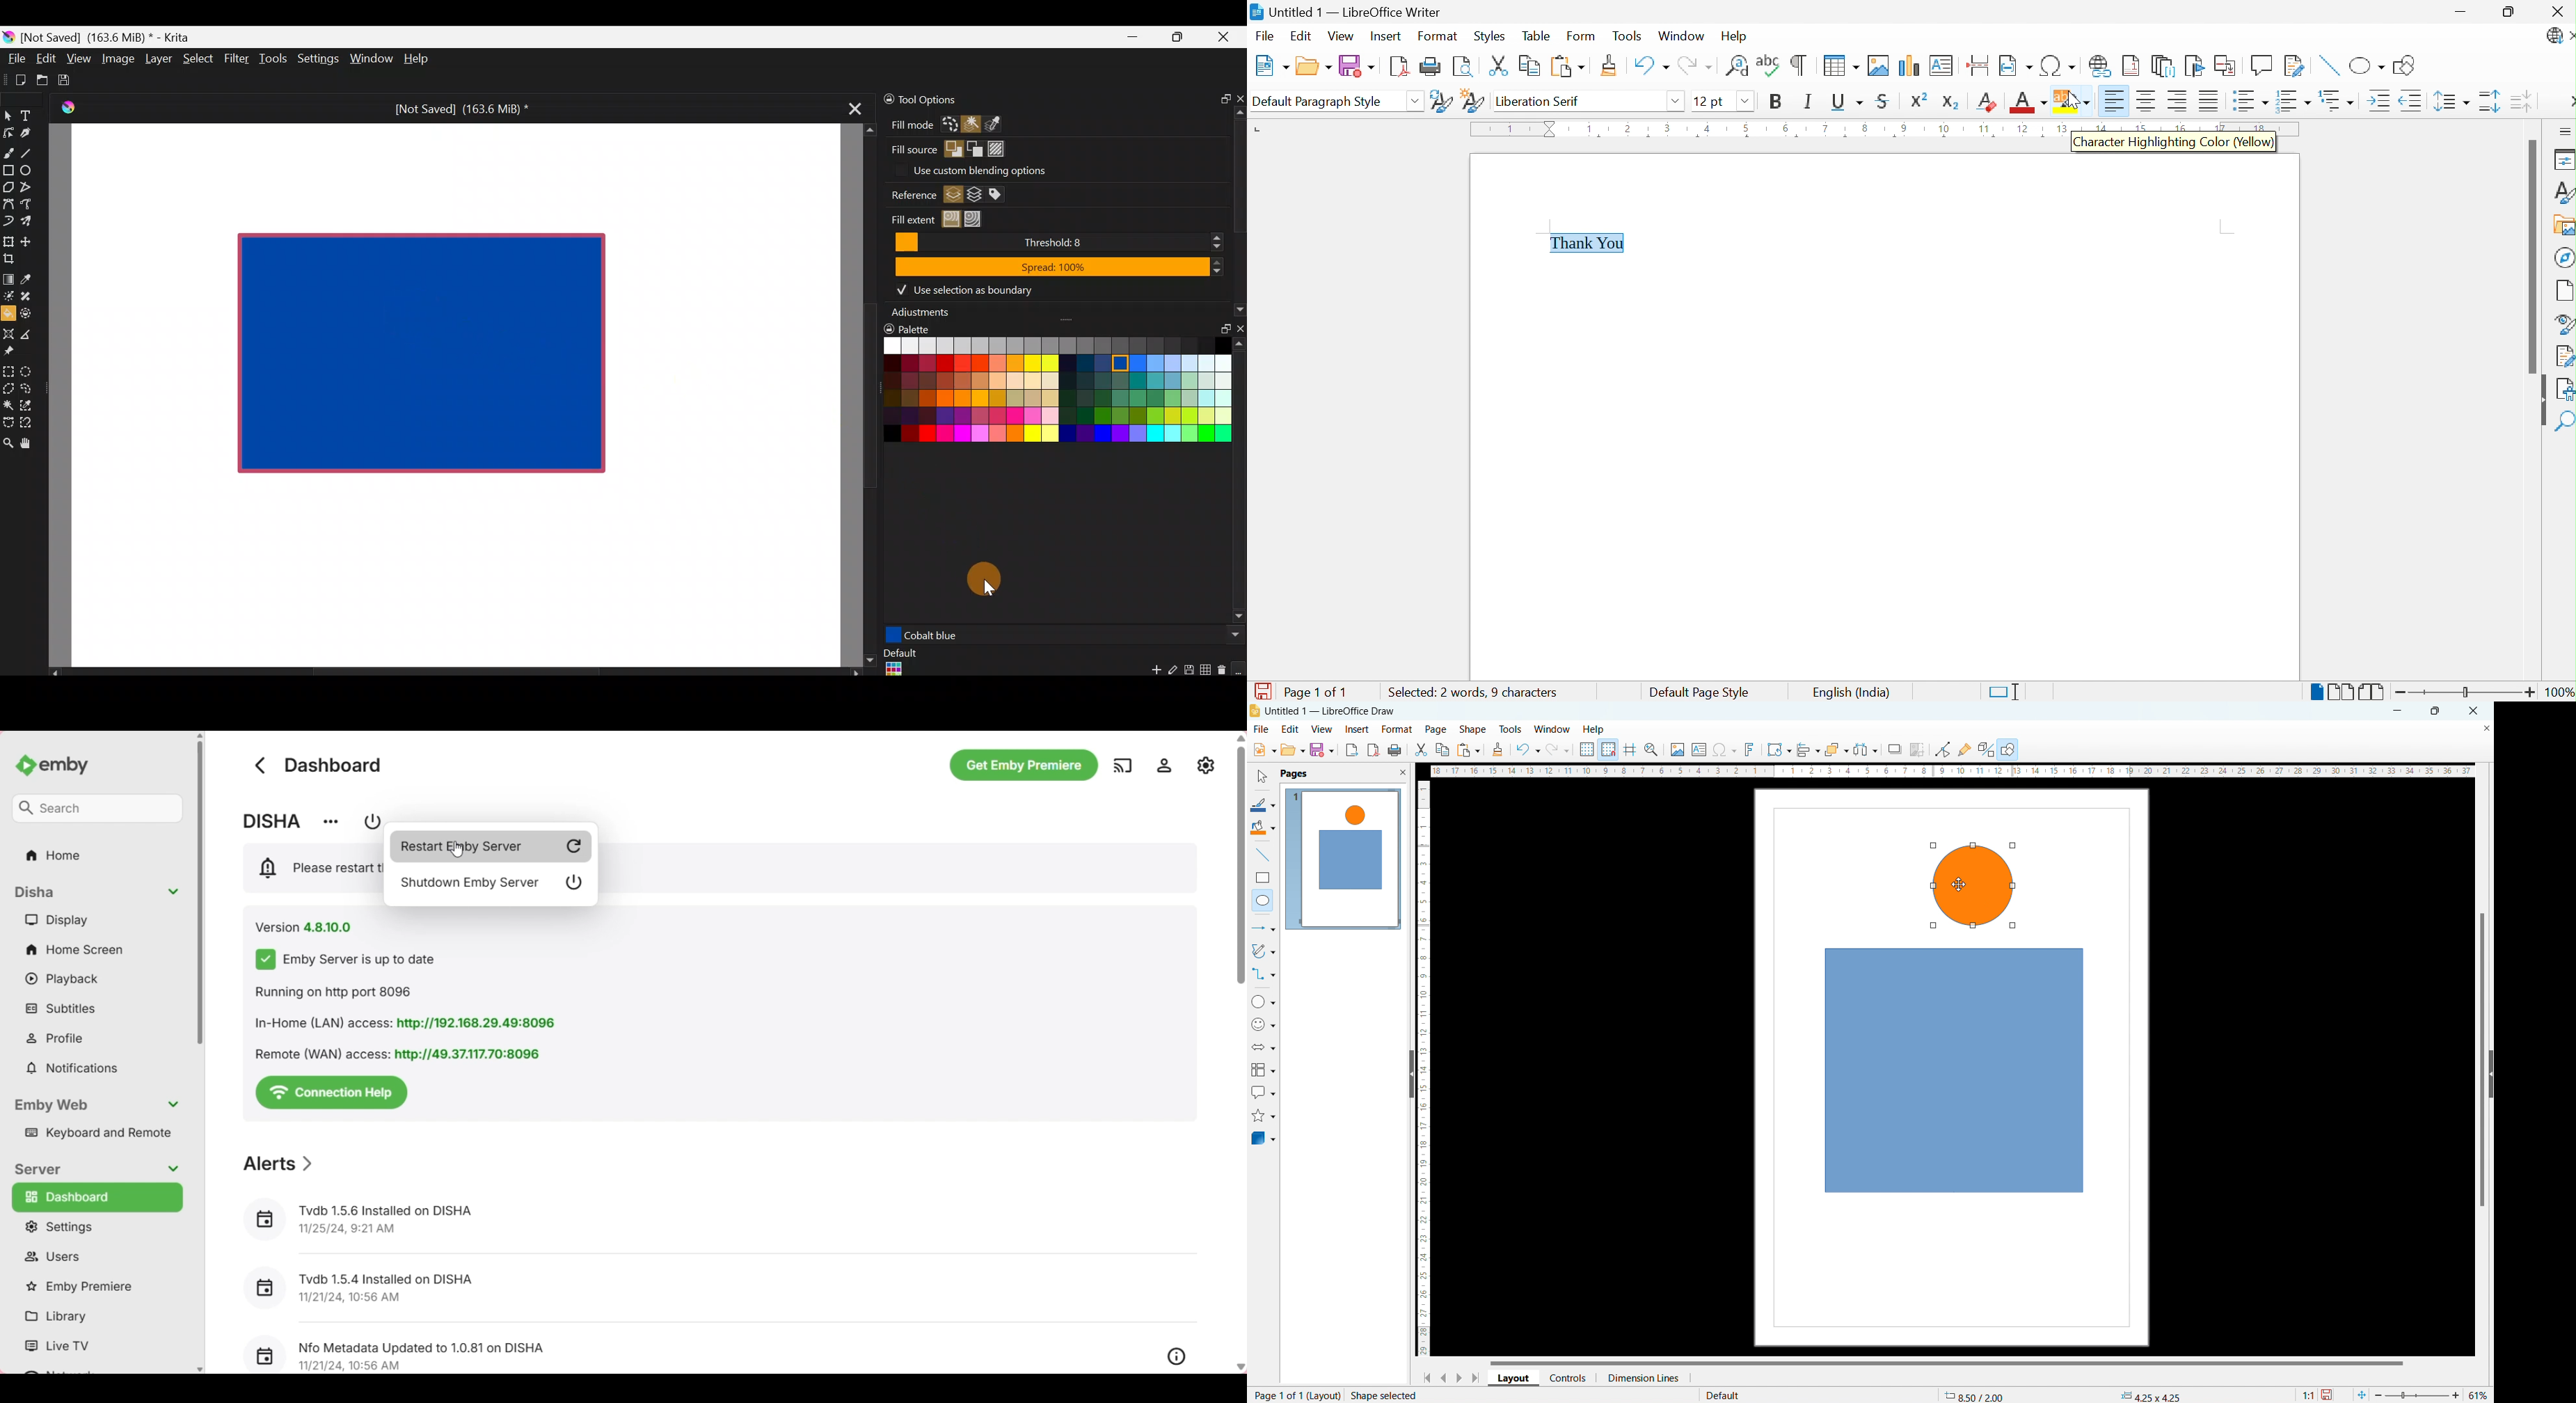 The image size is (2576, 1428). I want to click on layout, so click(1322, 1395).